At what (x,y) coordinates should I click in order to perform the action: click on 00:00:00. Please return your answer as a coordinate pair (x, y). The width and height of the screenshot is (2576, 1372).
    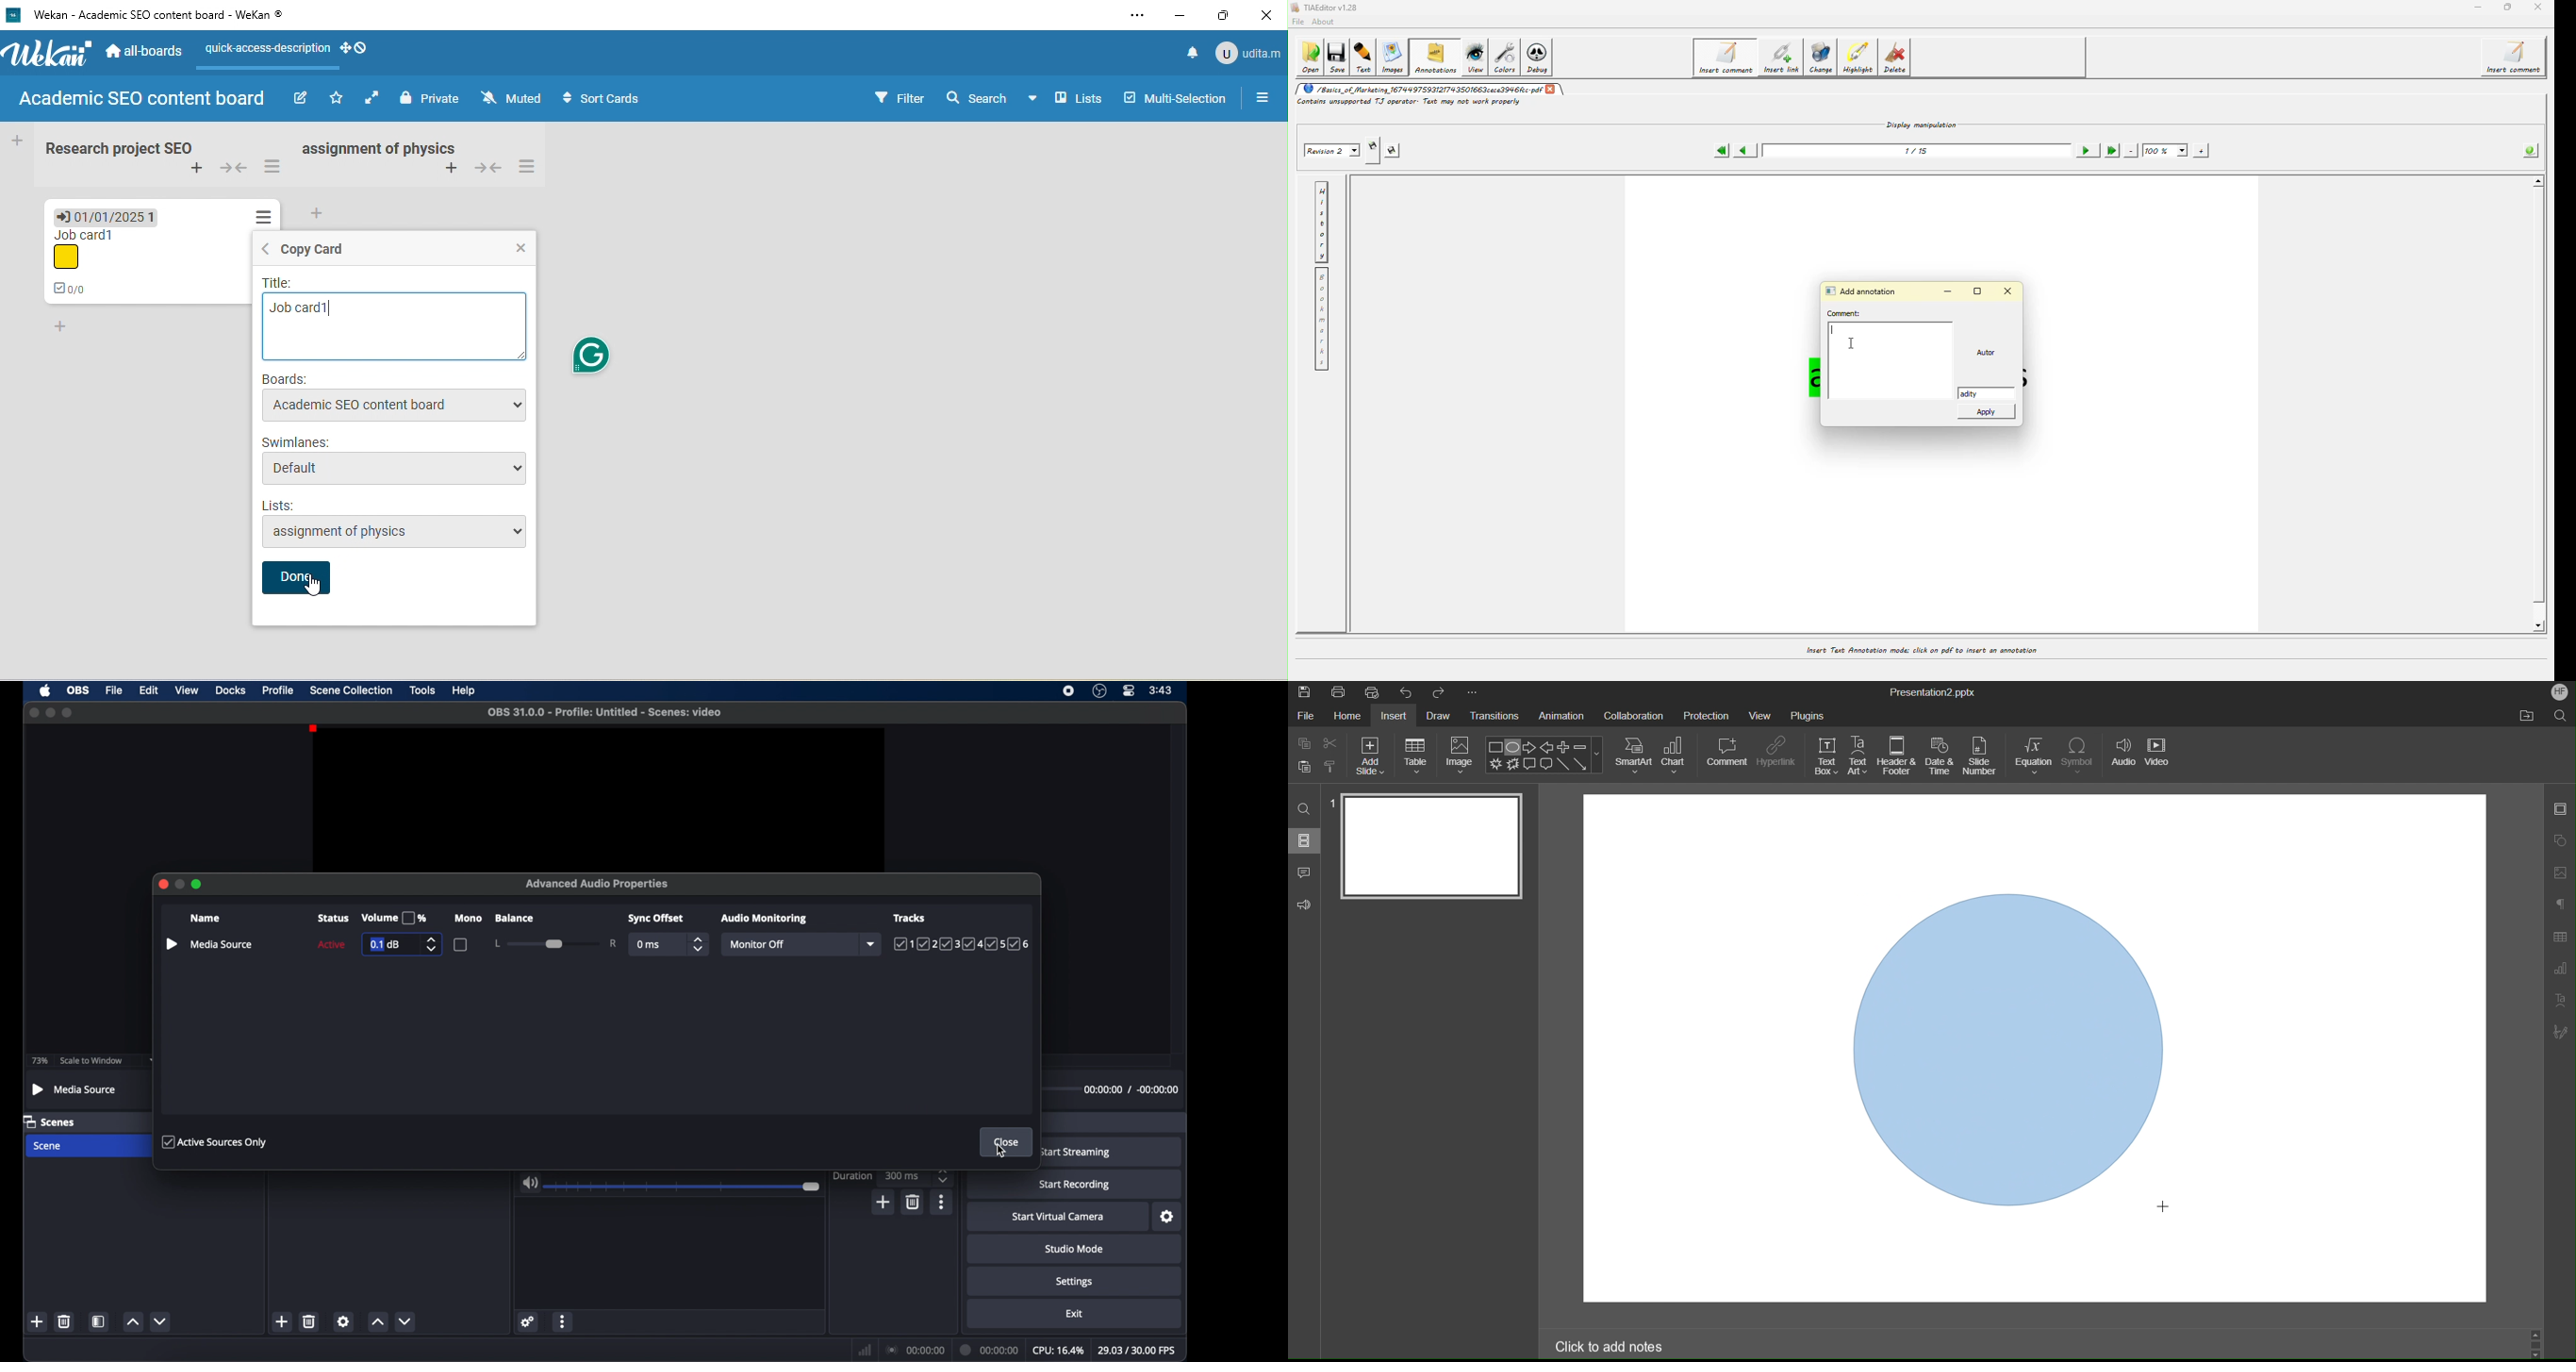
    Looking at the image, I should click on (917, 1351).